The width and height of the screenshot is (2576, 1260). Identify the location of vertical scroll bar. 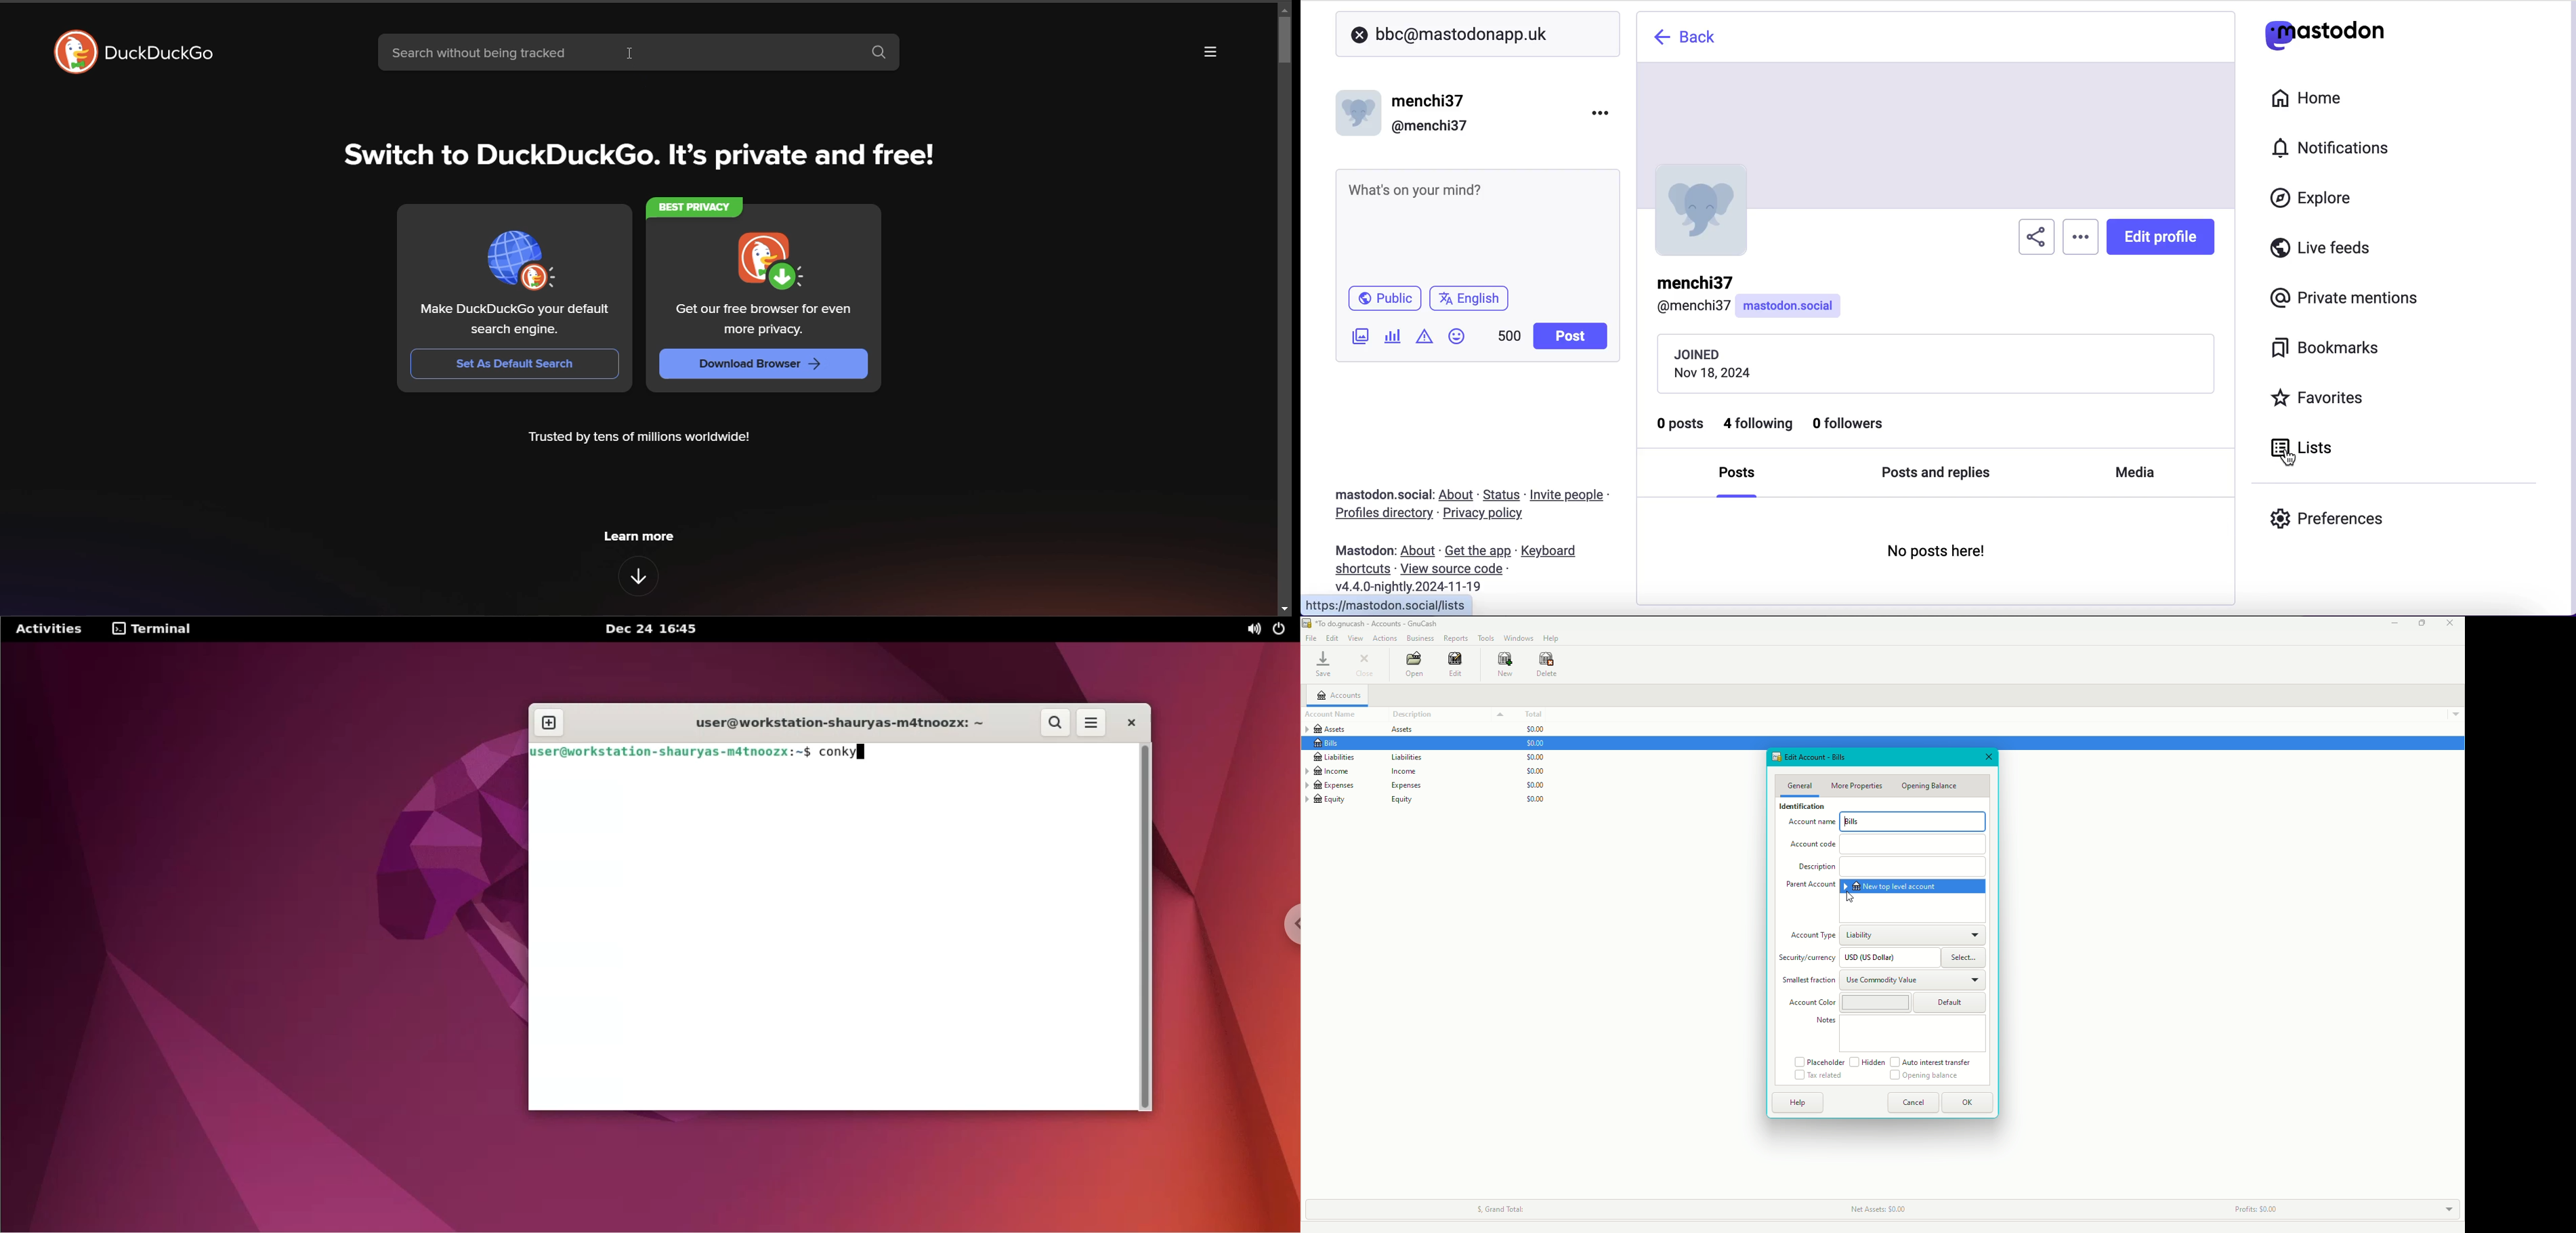
(1272, 47).